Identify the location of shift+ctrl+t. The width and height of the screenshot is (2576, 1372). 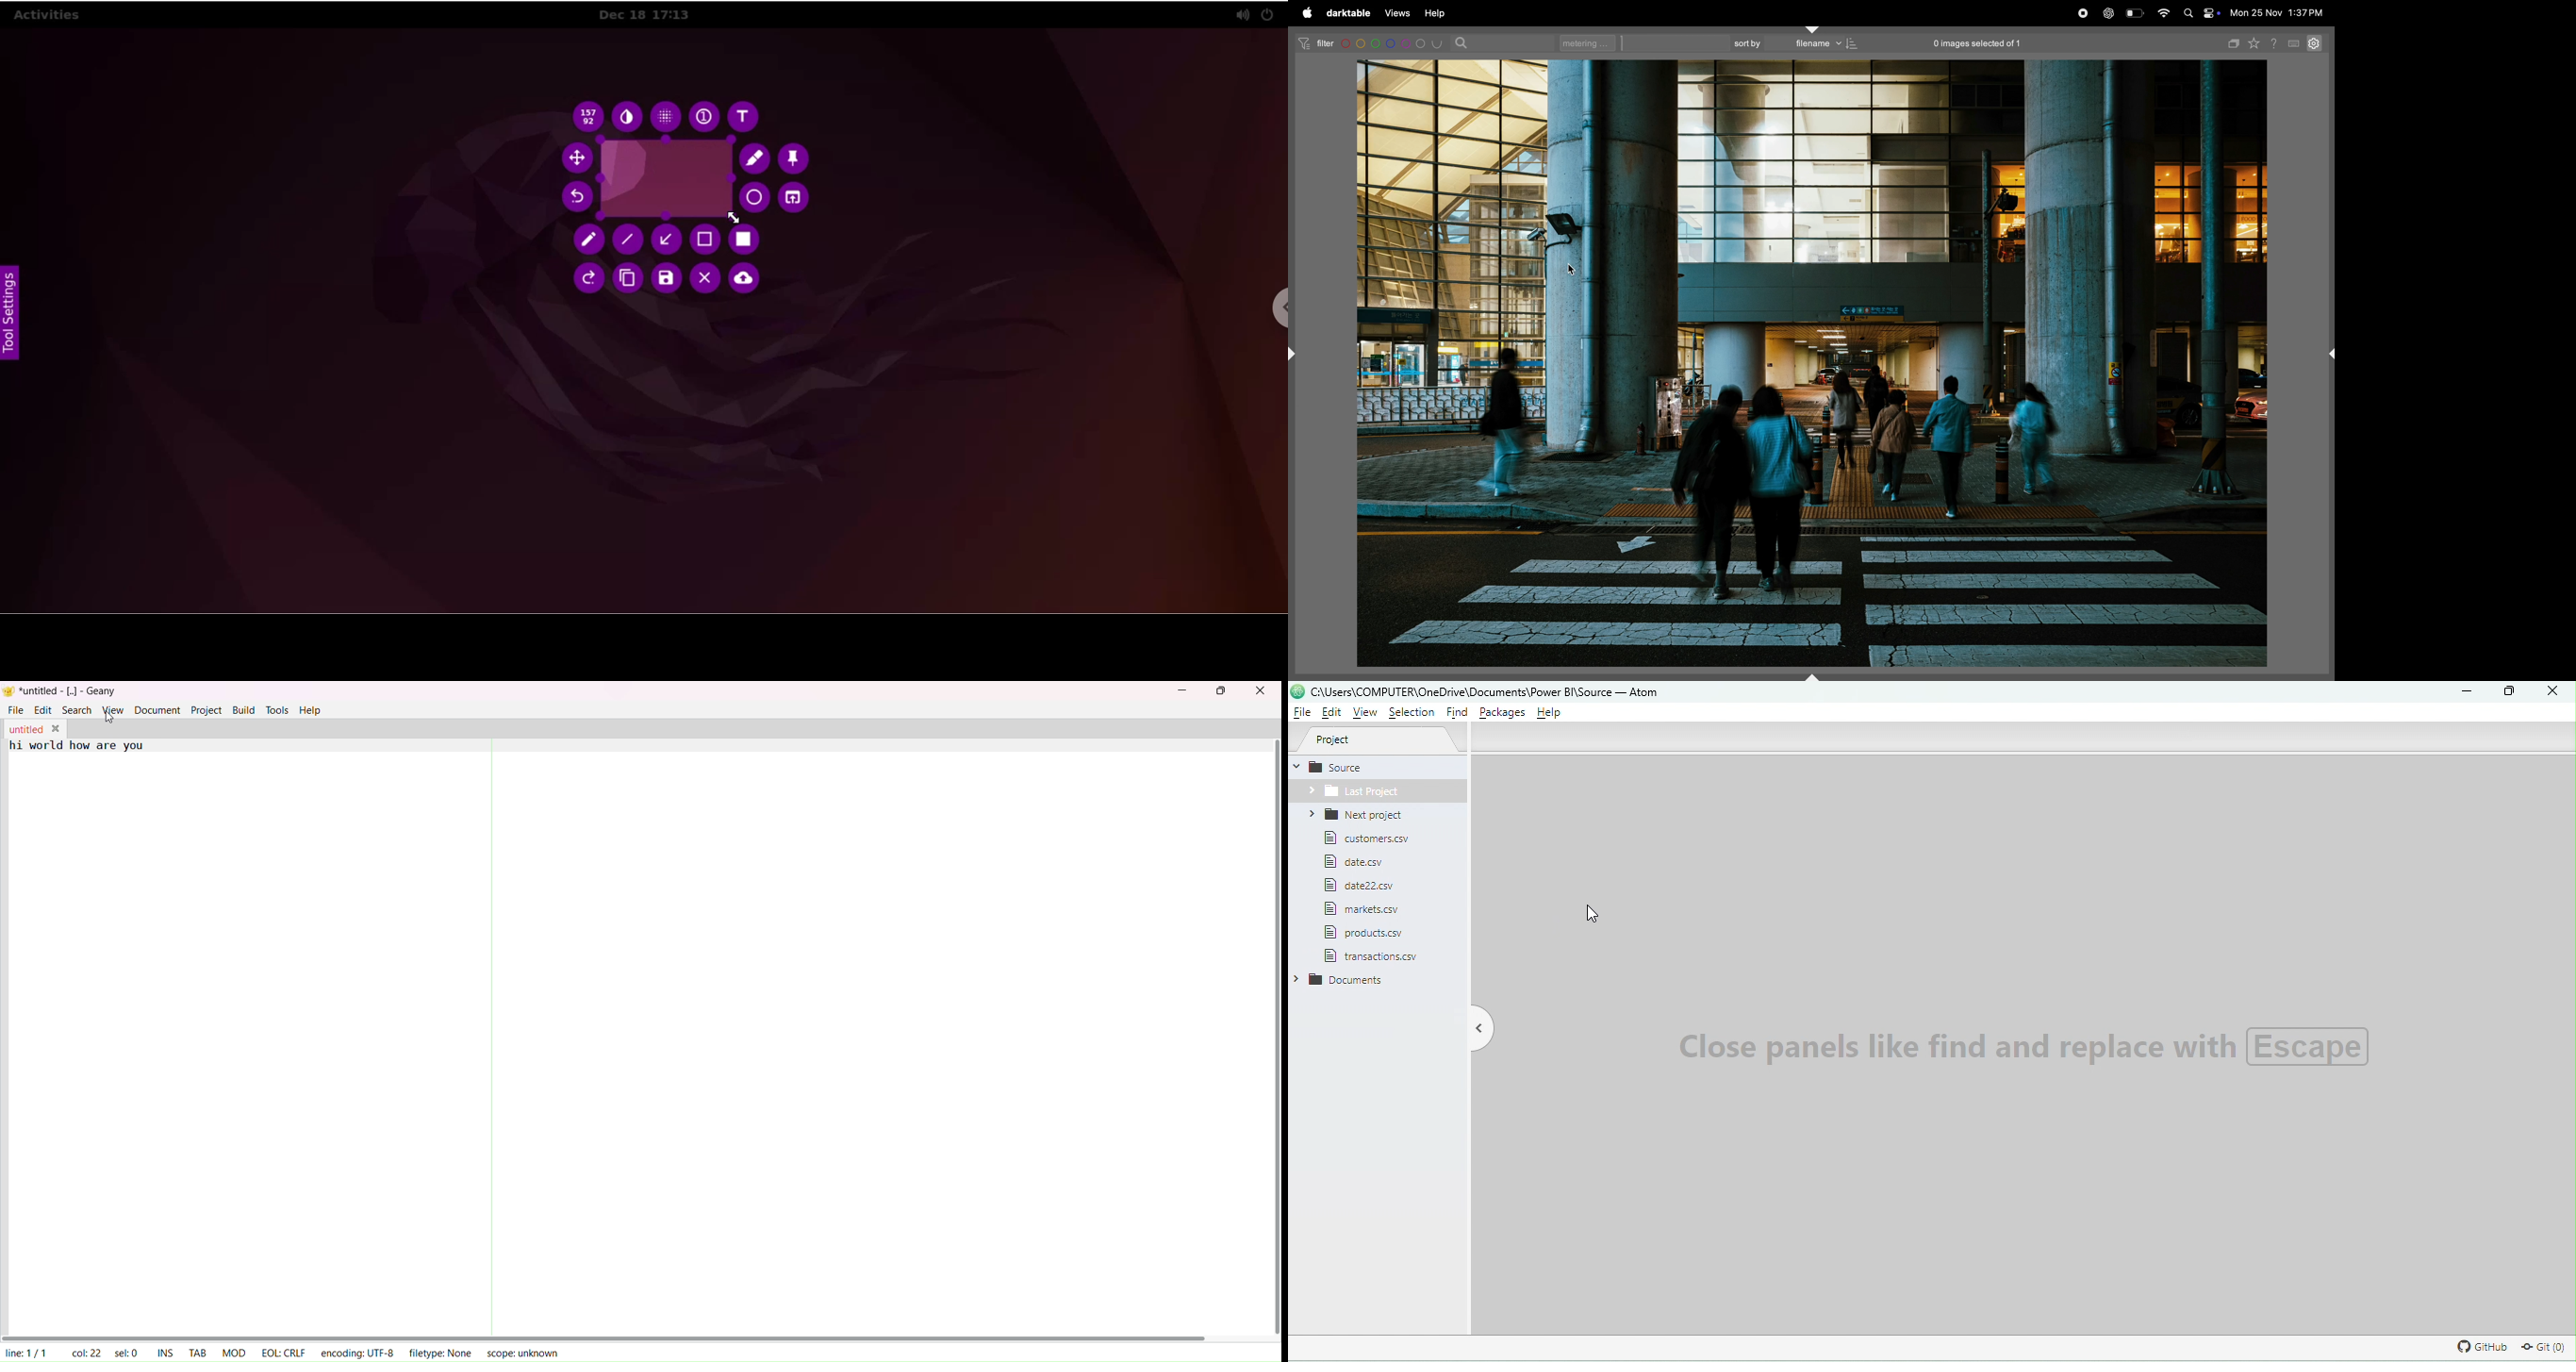
(1812, 29).